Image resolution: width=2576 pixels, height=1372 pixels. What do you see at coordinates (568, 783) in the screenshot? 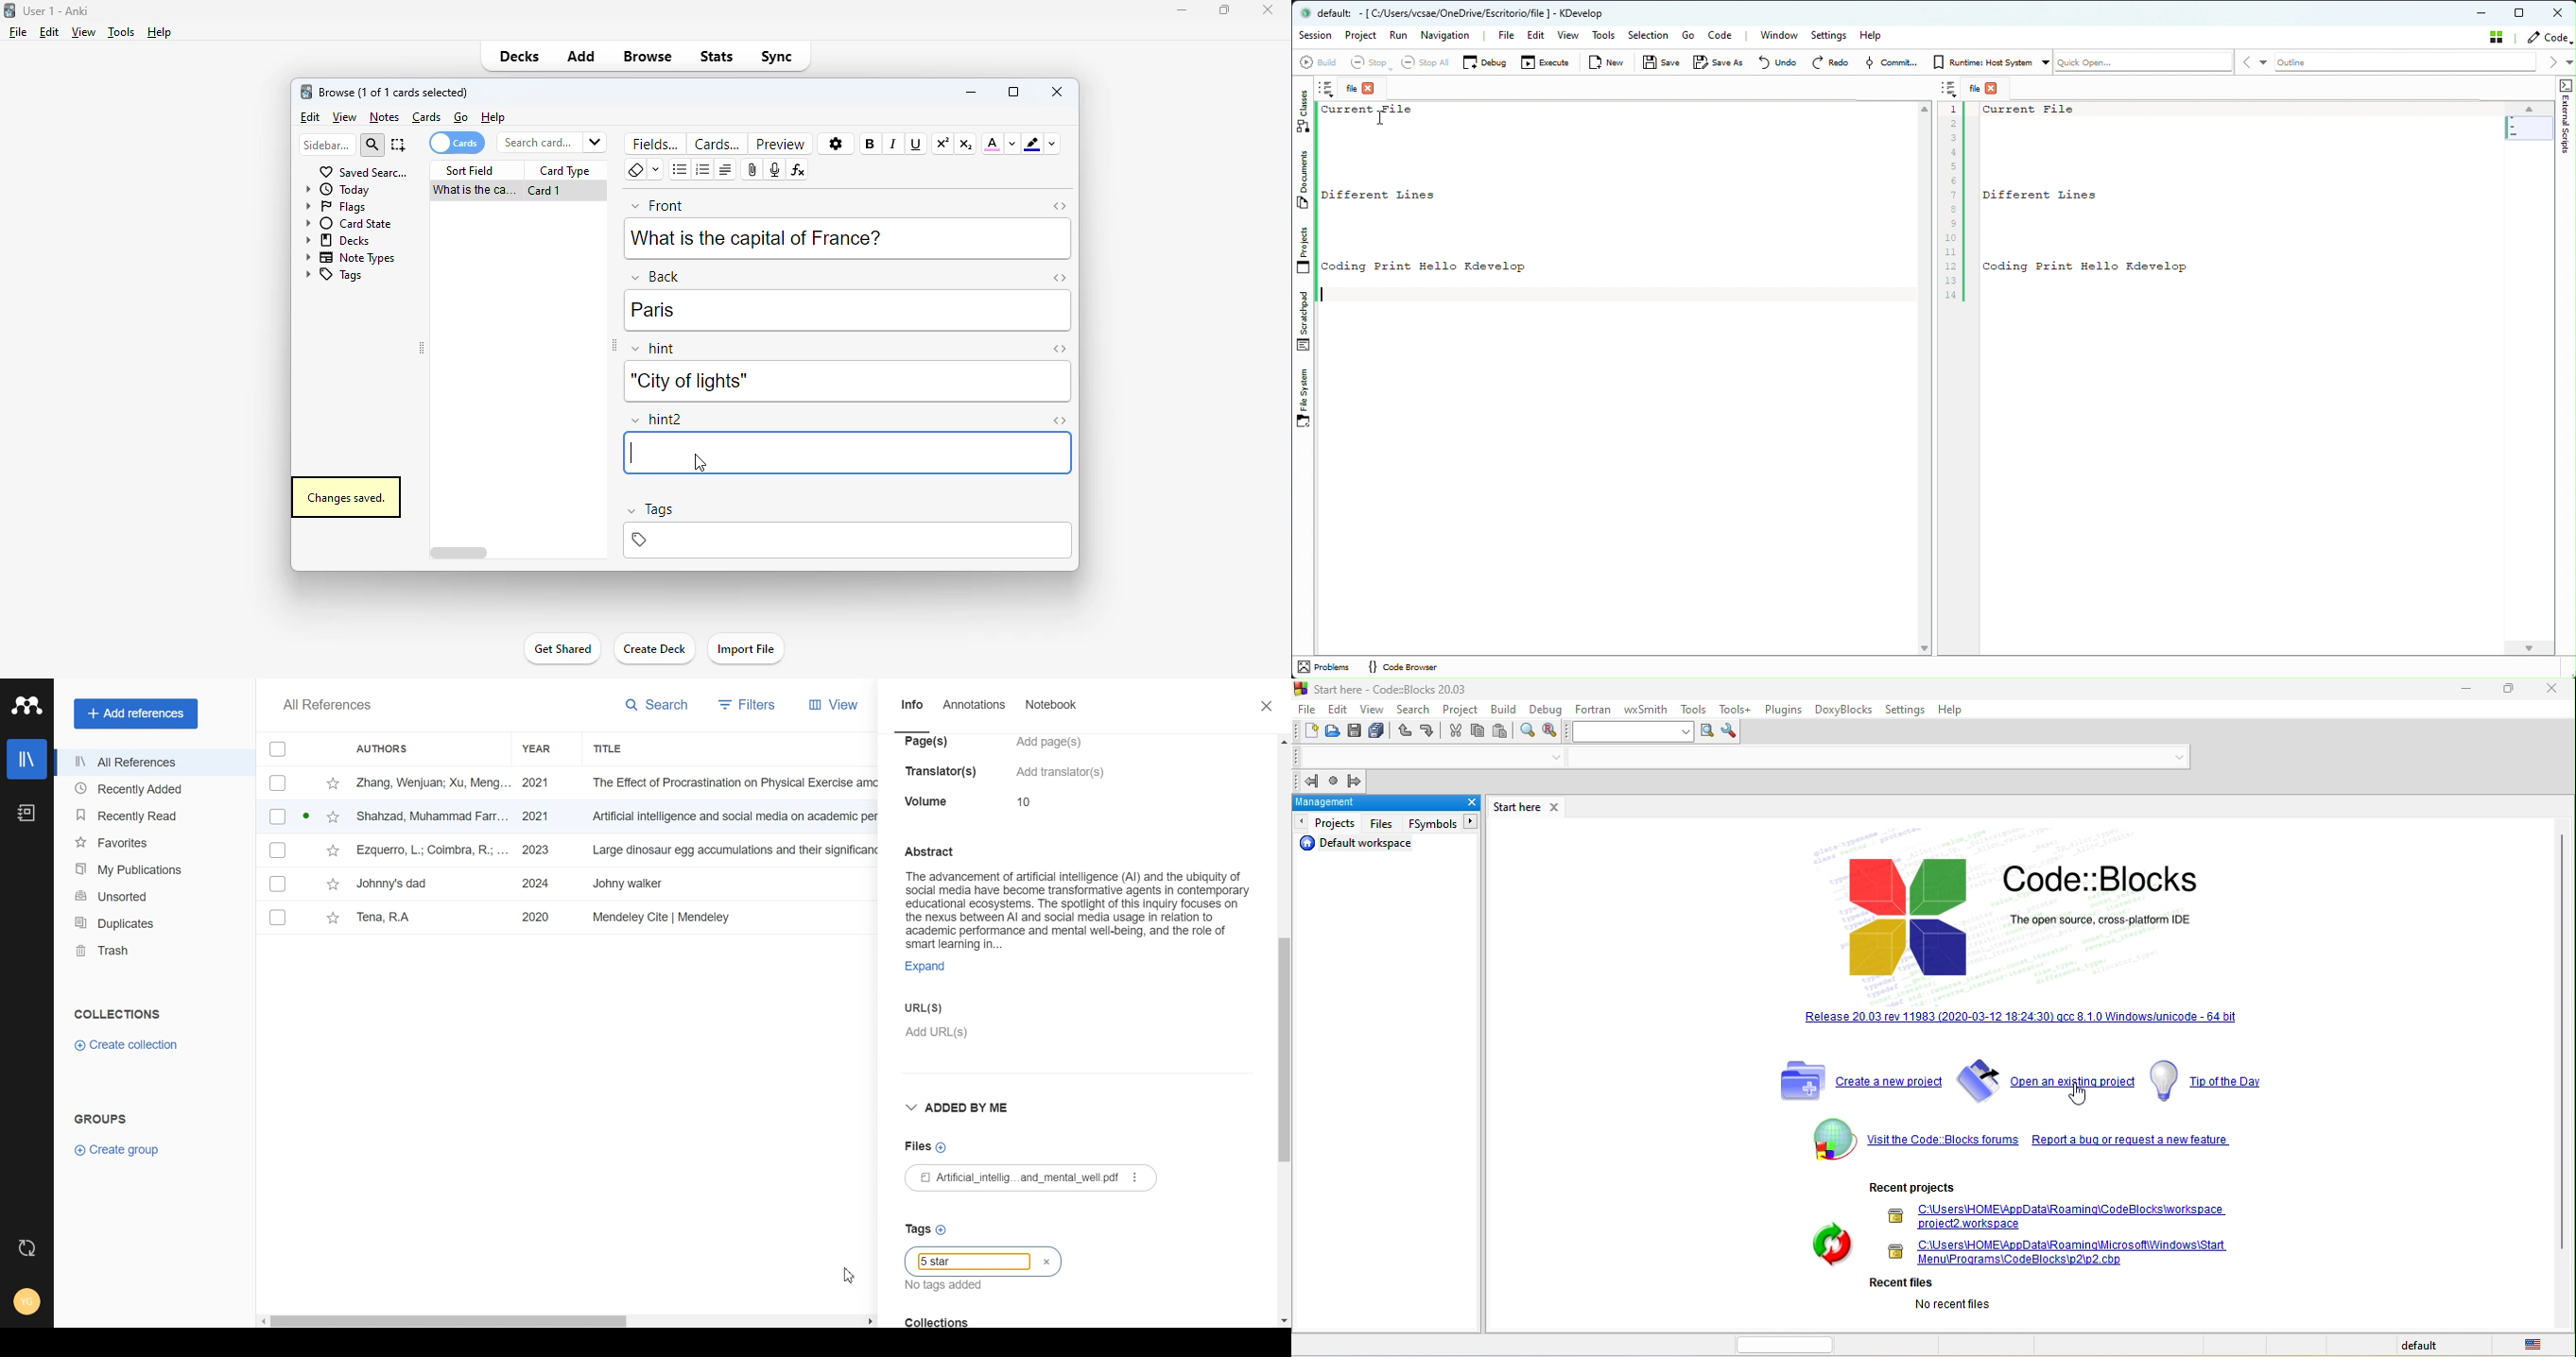
I see `File` at bounding box center [568, 783].